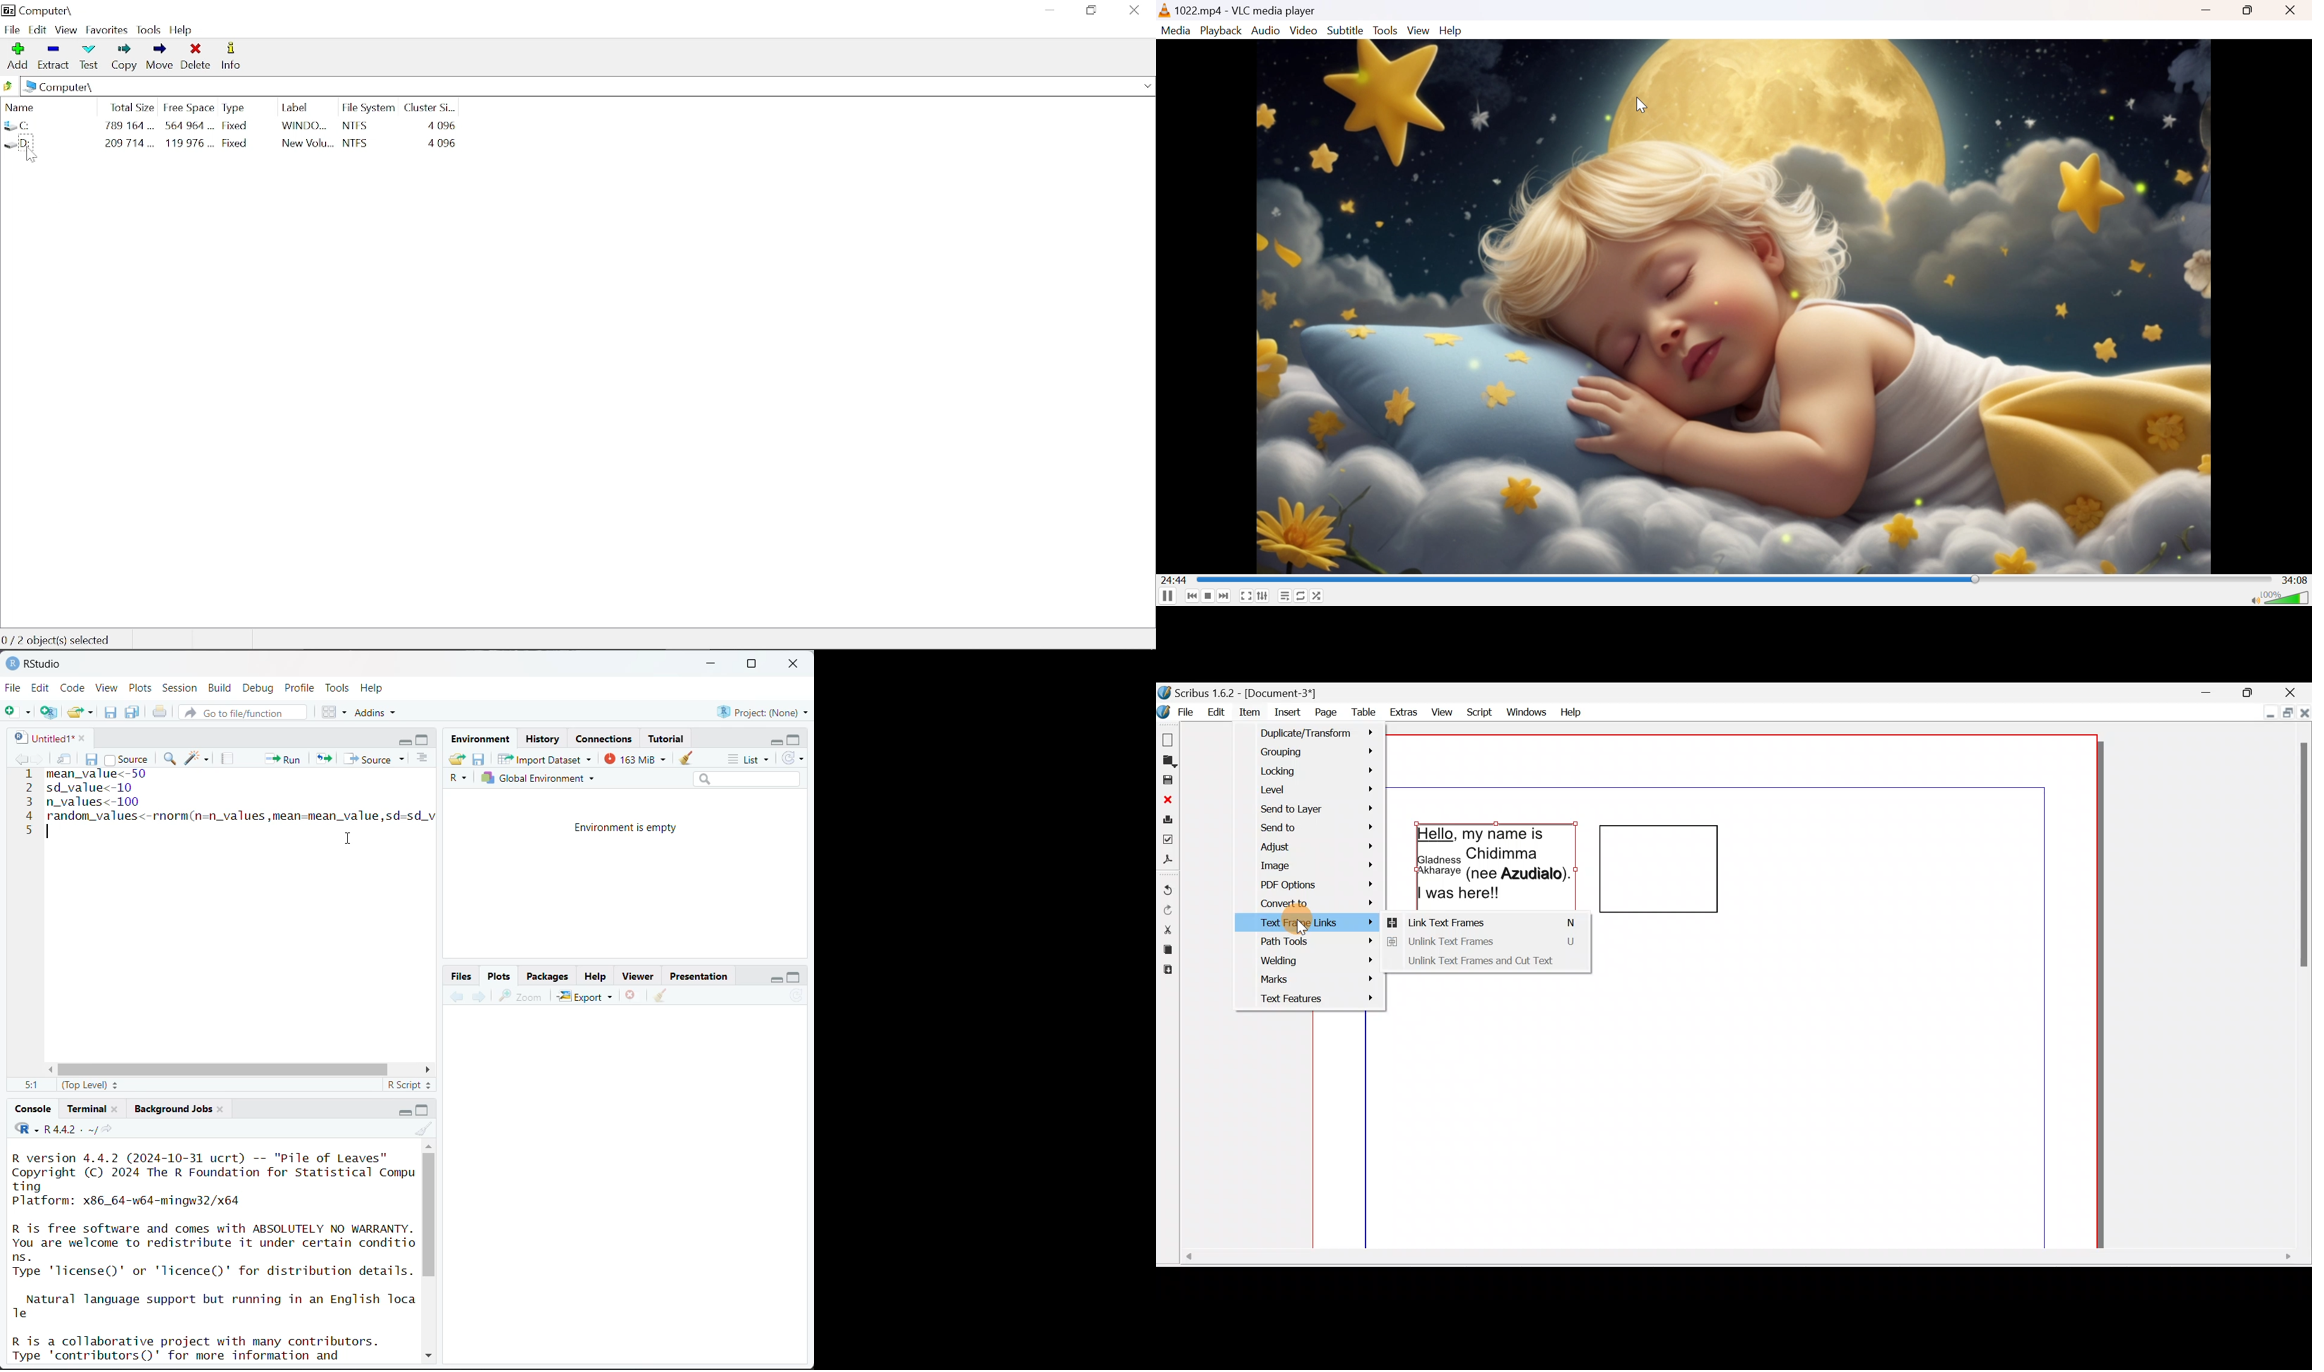  I want to click on Import Dataset, so click(545, 758).